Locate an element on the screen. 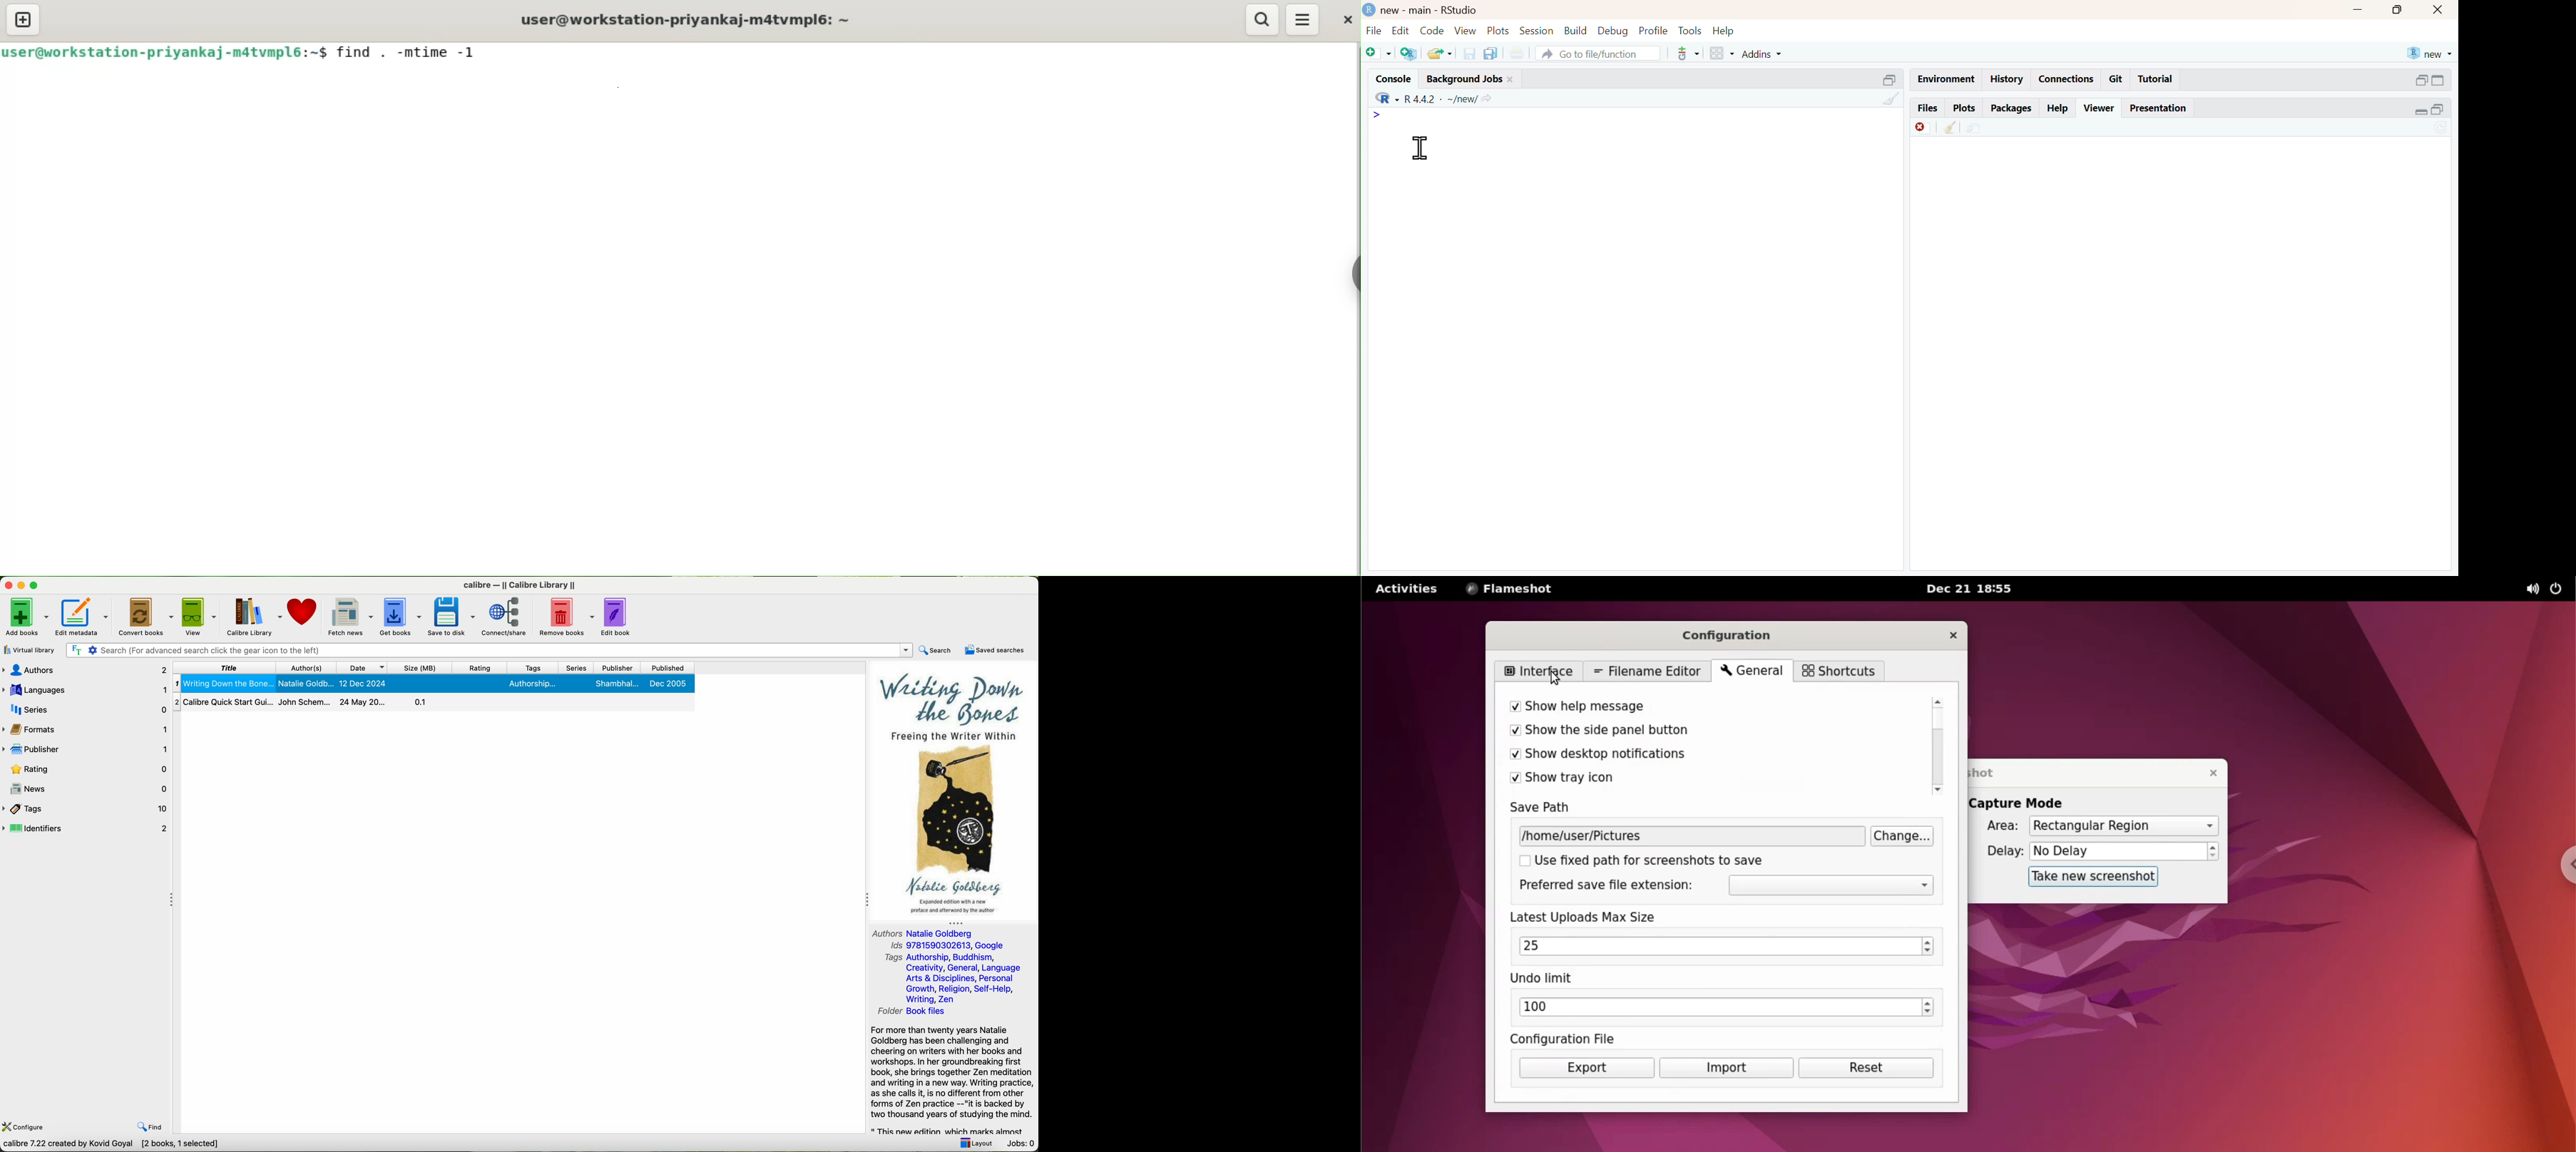  Addins is located at coordinates (1761, 54).